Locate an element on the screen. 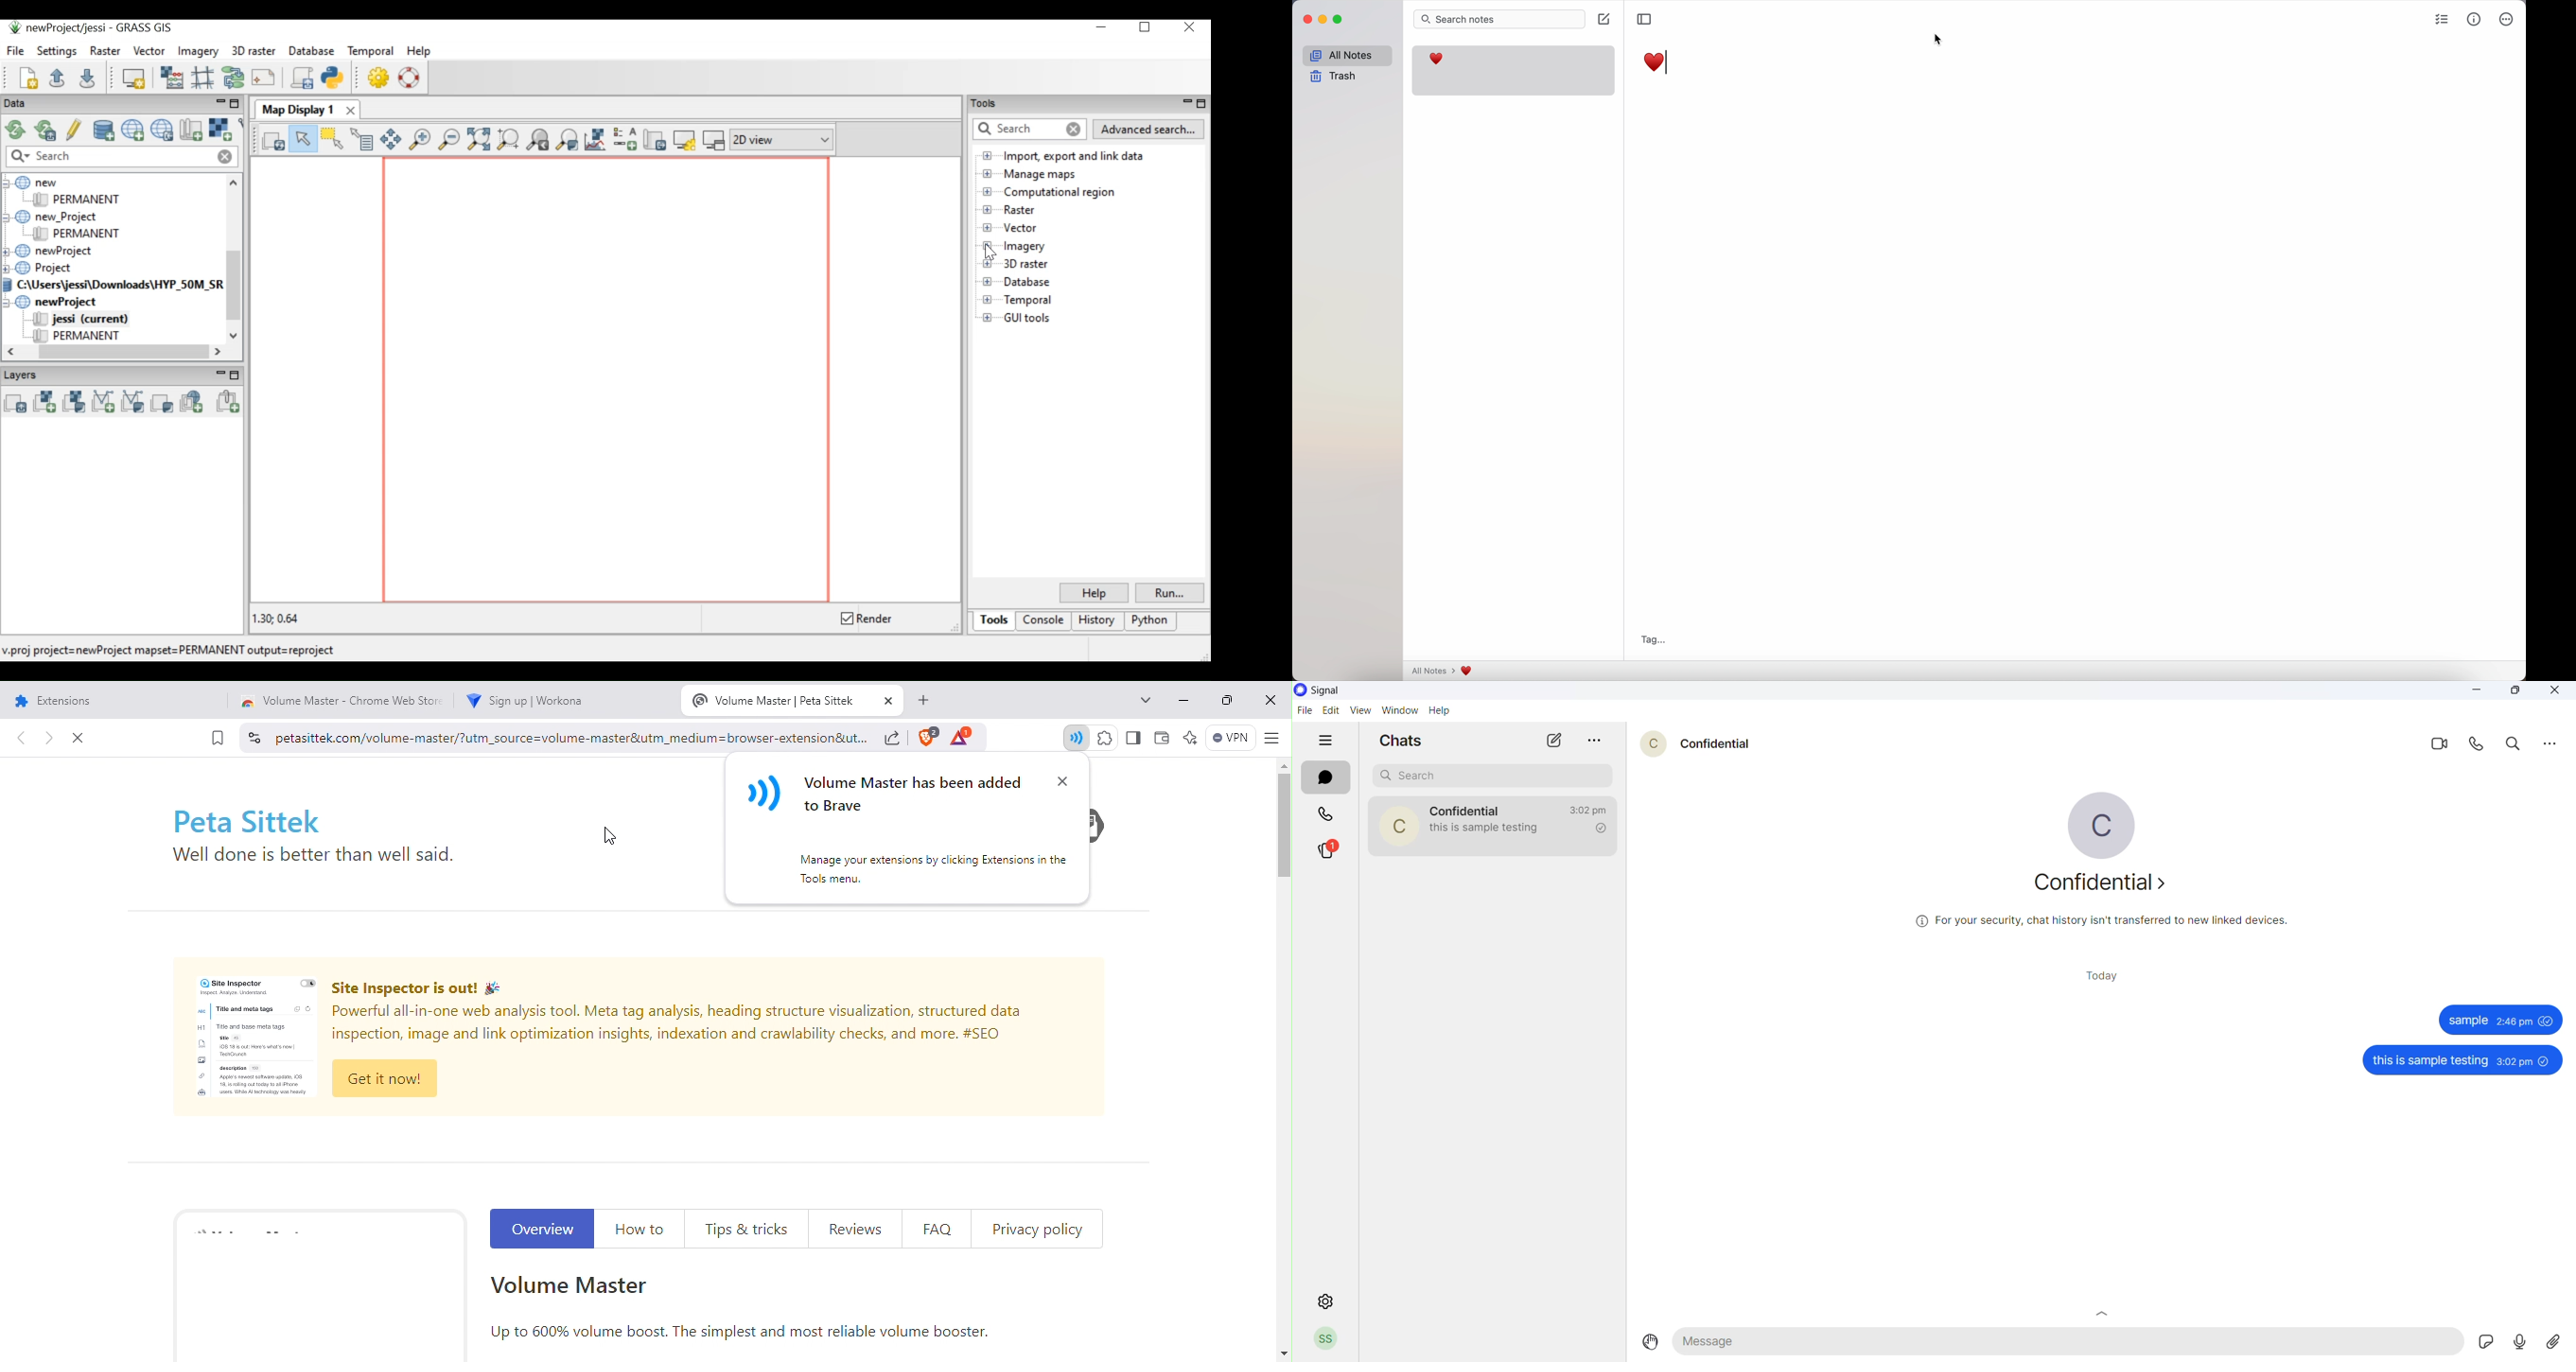 This screenshot has width=2576, height=1372. calls is located at coordinates (1324, 815).